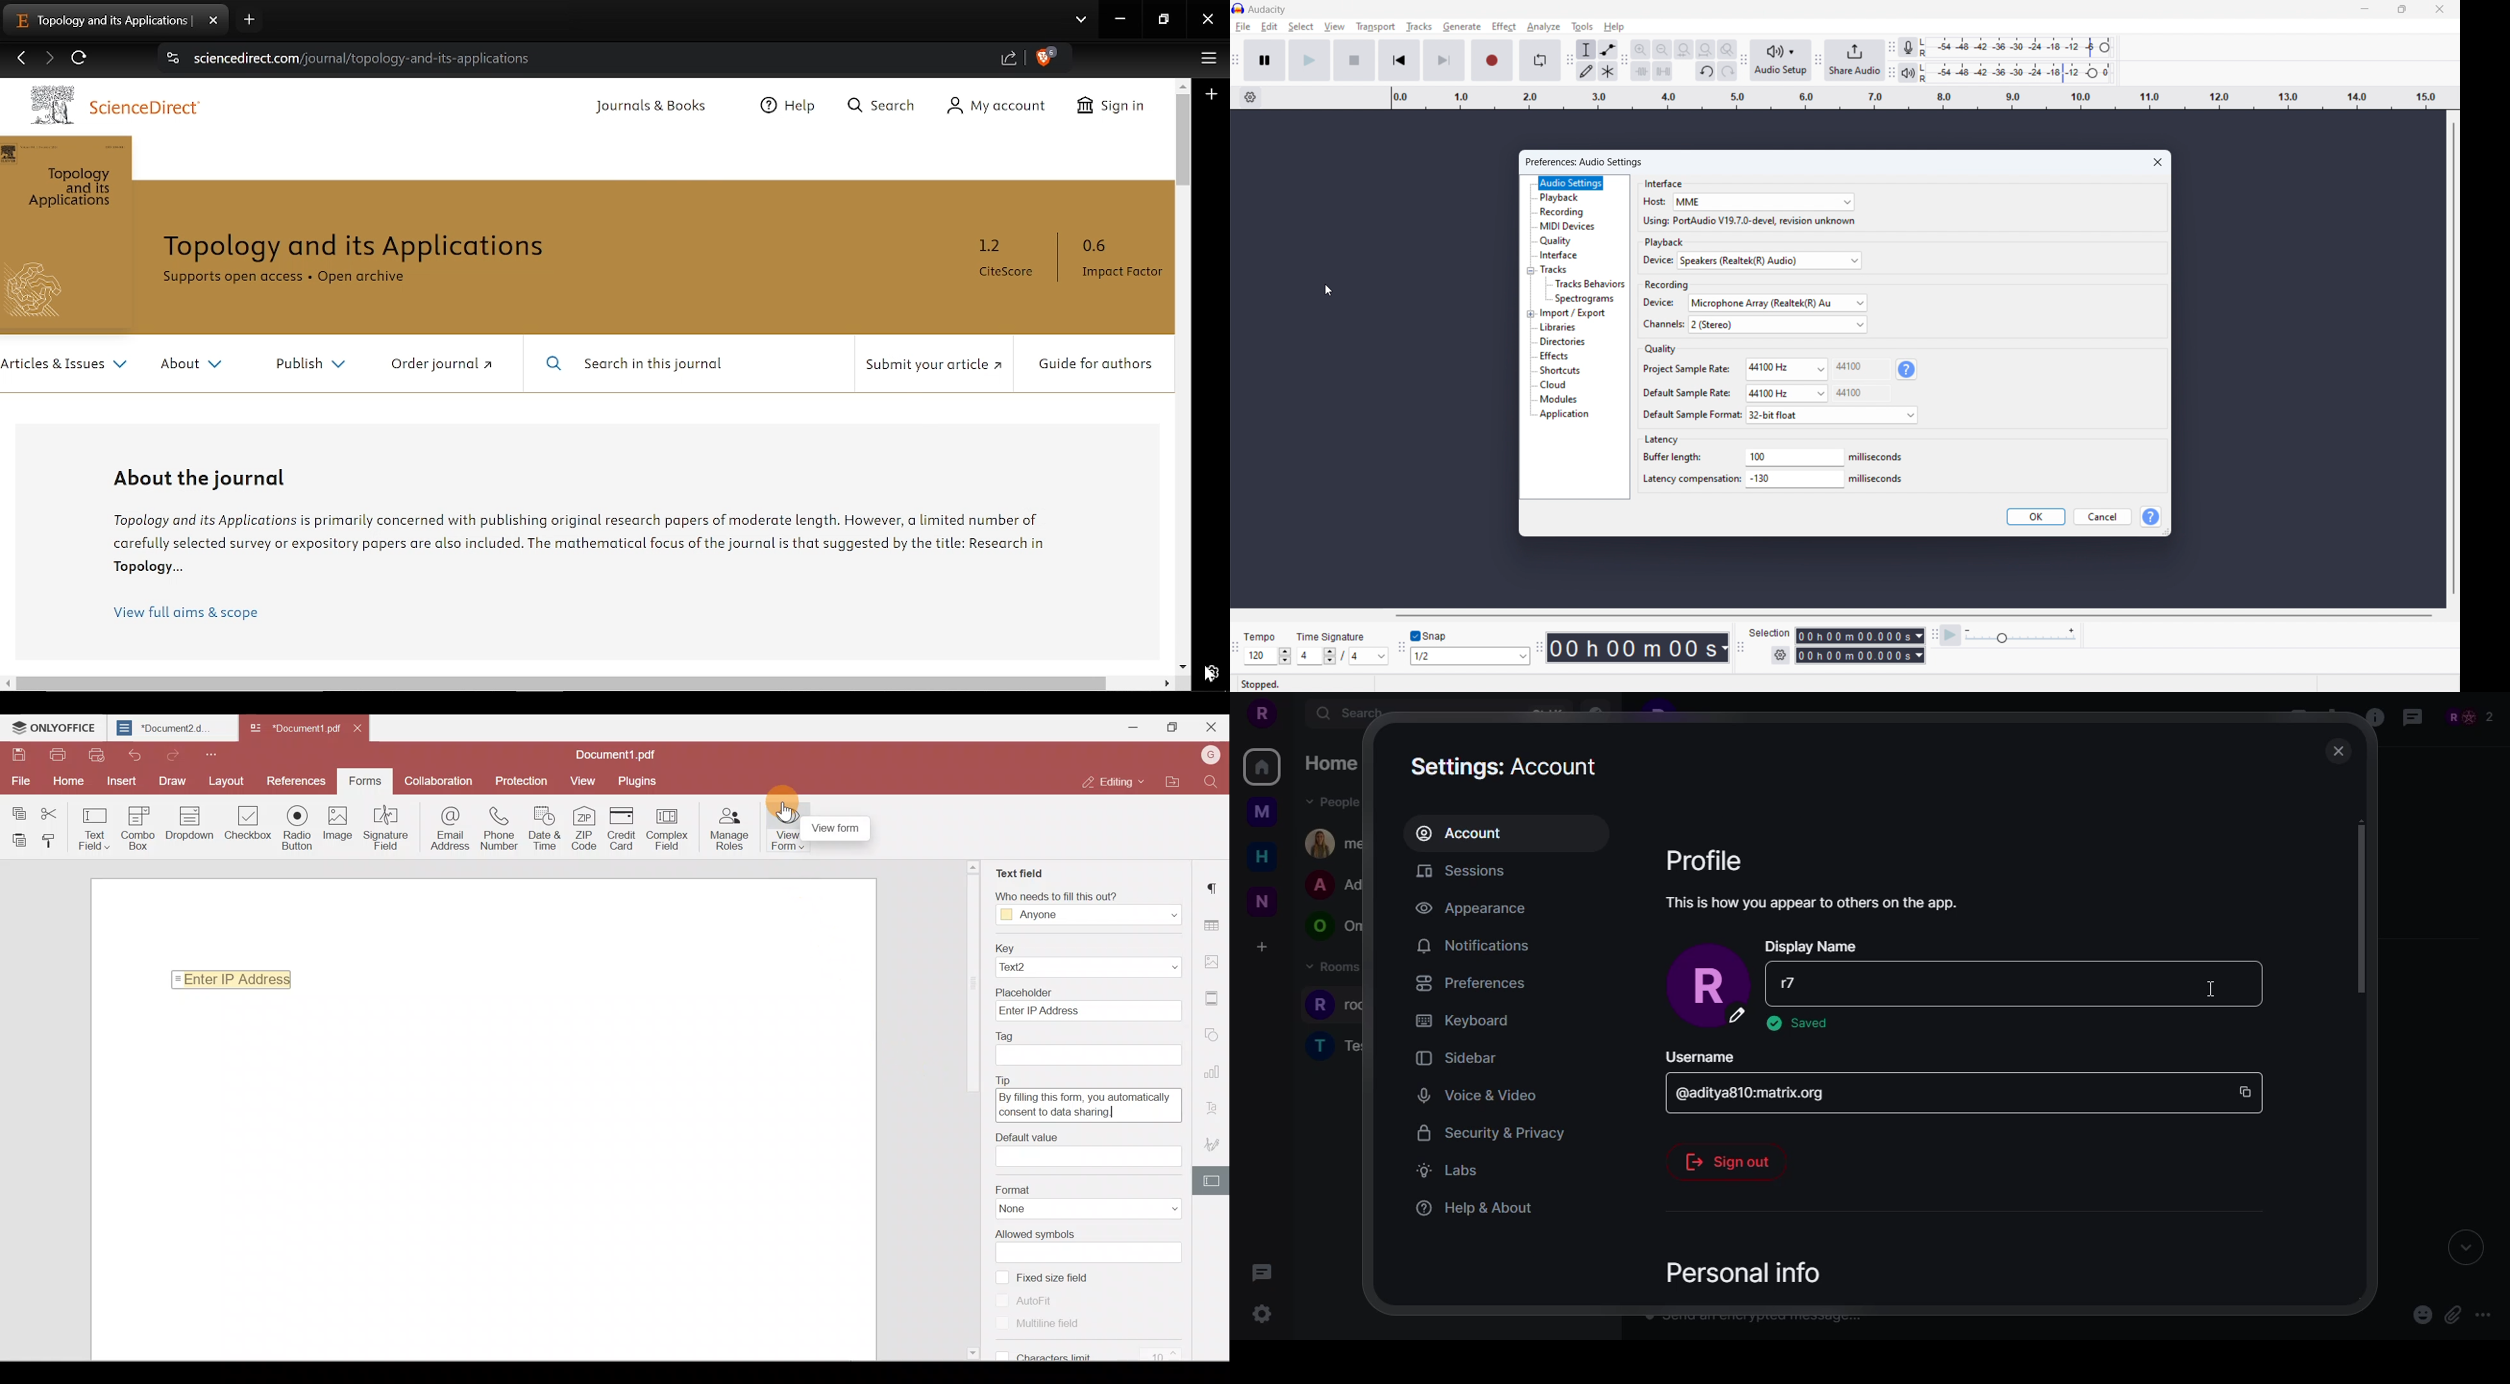 The width and height of the screenshot is (2520, 1400). Describe the element at coordinates (1084, 1055) in the screenshot. I see `tag field` at that location.